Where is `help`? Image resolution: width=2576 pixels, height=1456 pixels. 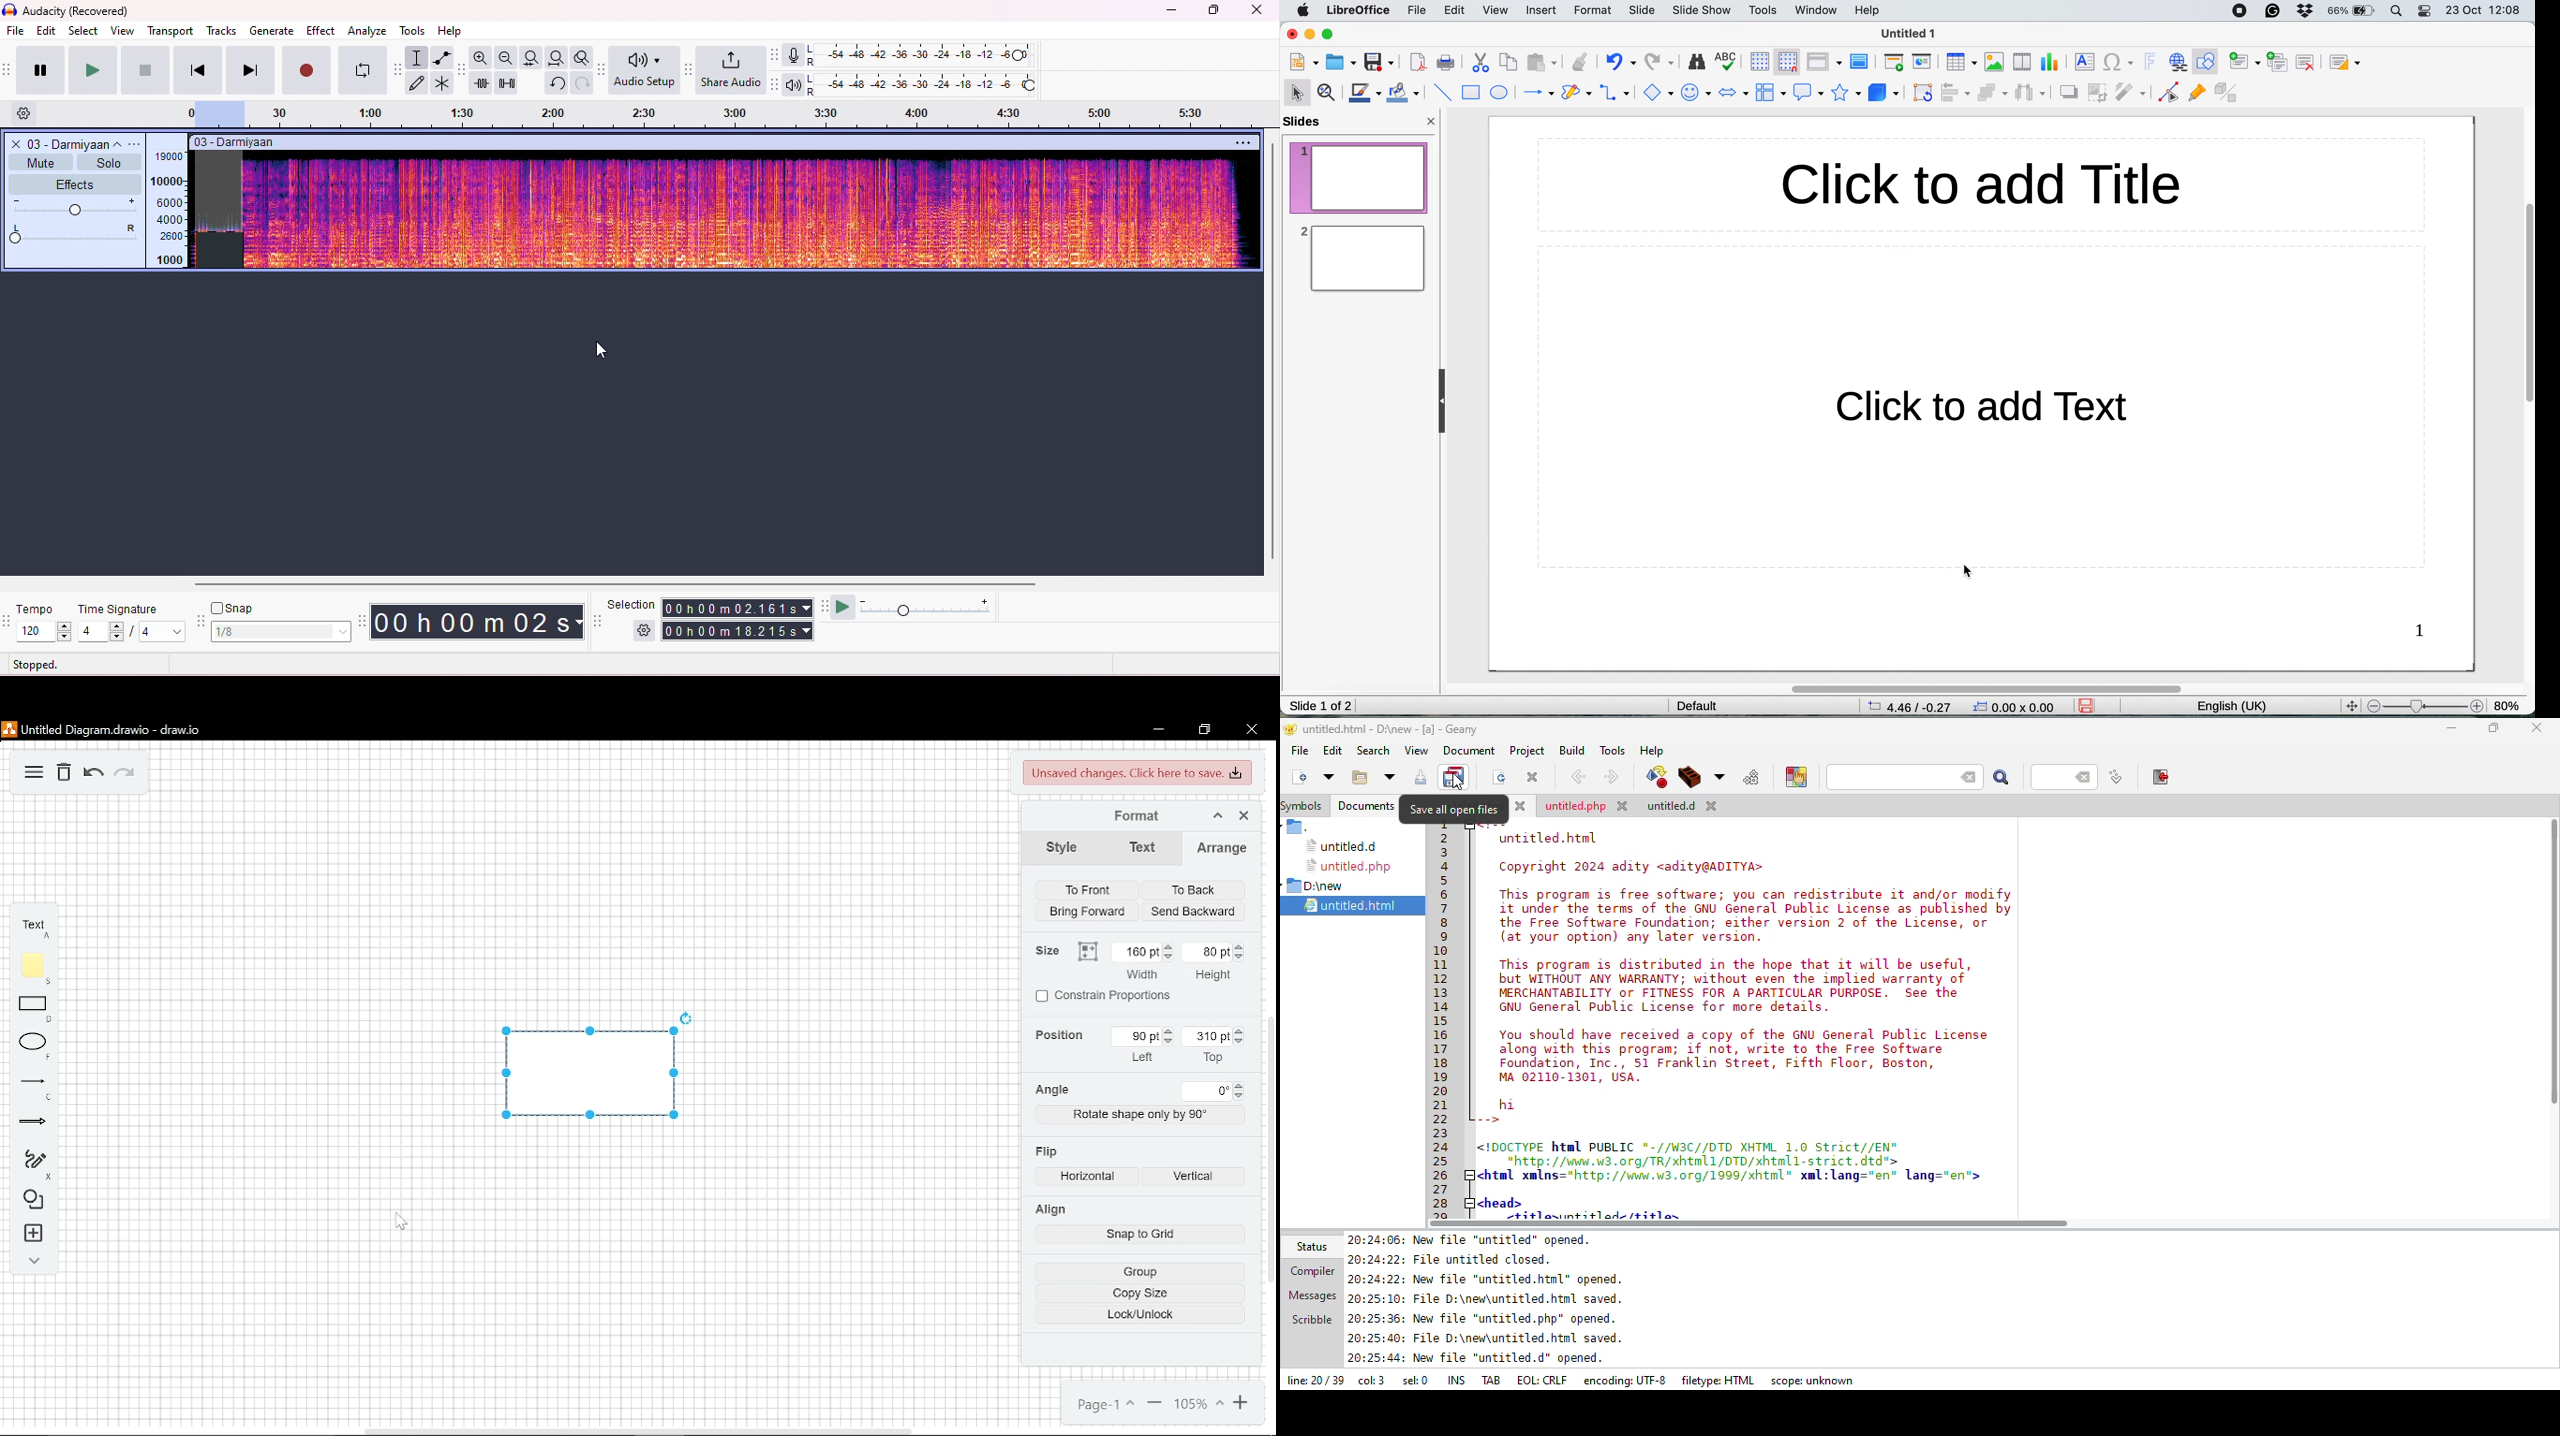 help is located at coordinates (452, 30).